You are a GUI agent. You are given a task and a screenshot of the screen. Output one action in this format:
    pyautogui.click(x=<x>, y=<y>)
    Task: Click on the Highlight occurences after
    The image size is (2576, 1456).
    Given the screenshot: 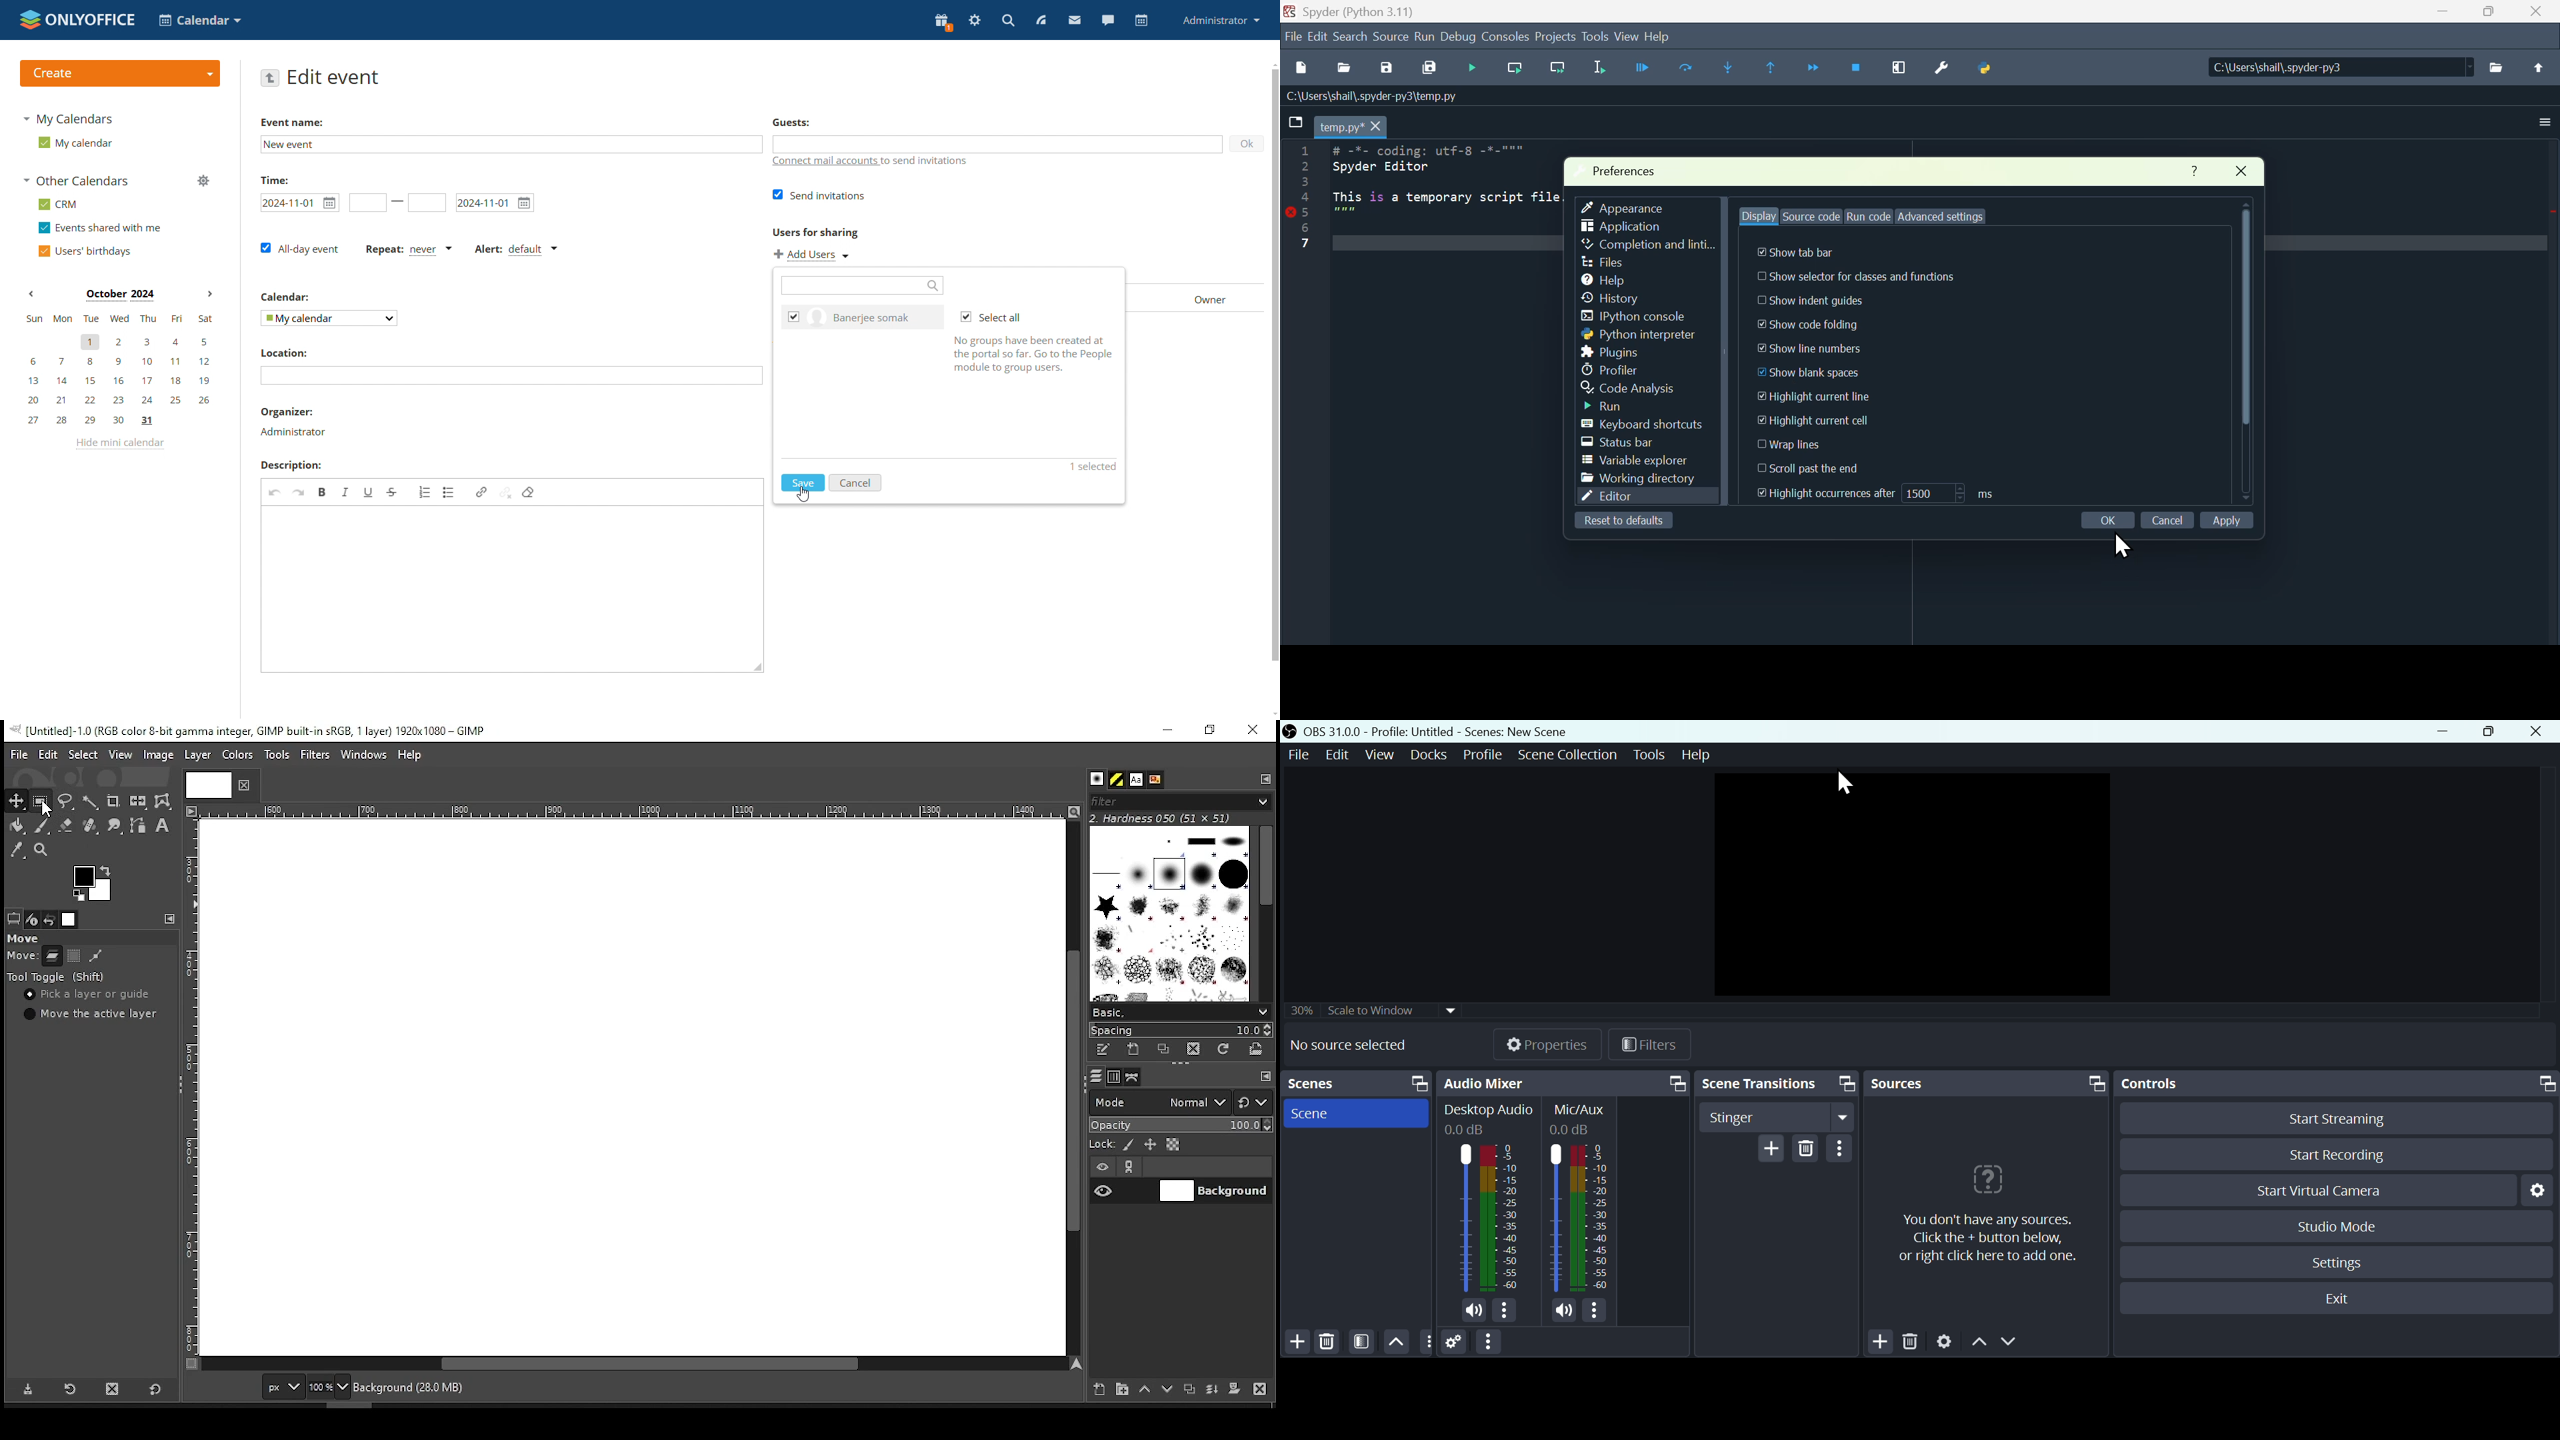 What is the action you would take?
    pyautogui.click(x=1871, y=493)
    